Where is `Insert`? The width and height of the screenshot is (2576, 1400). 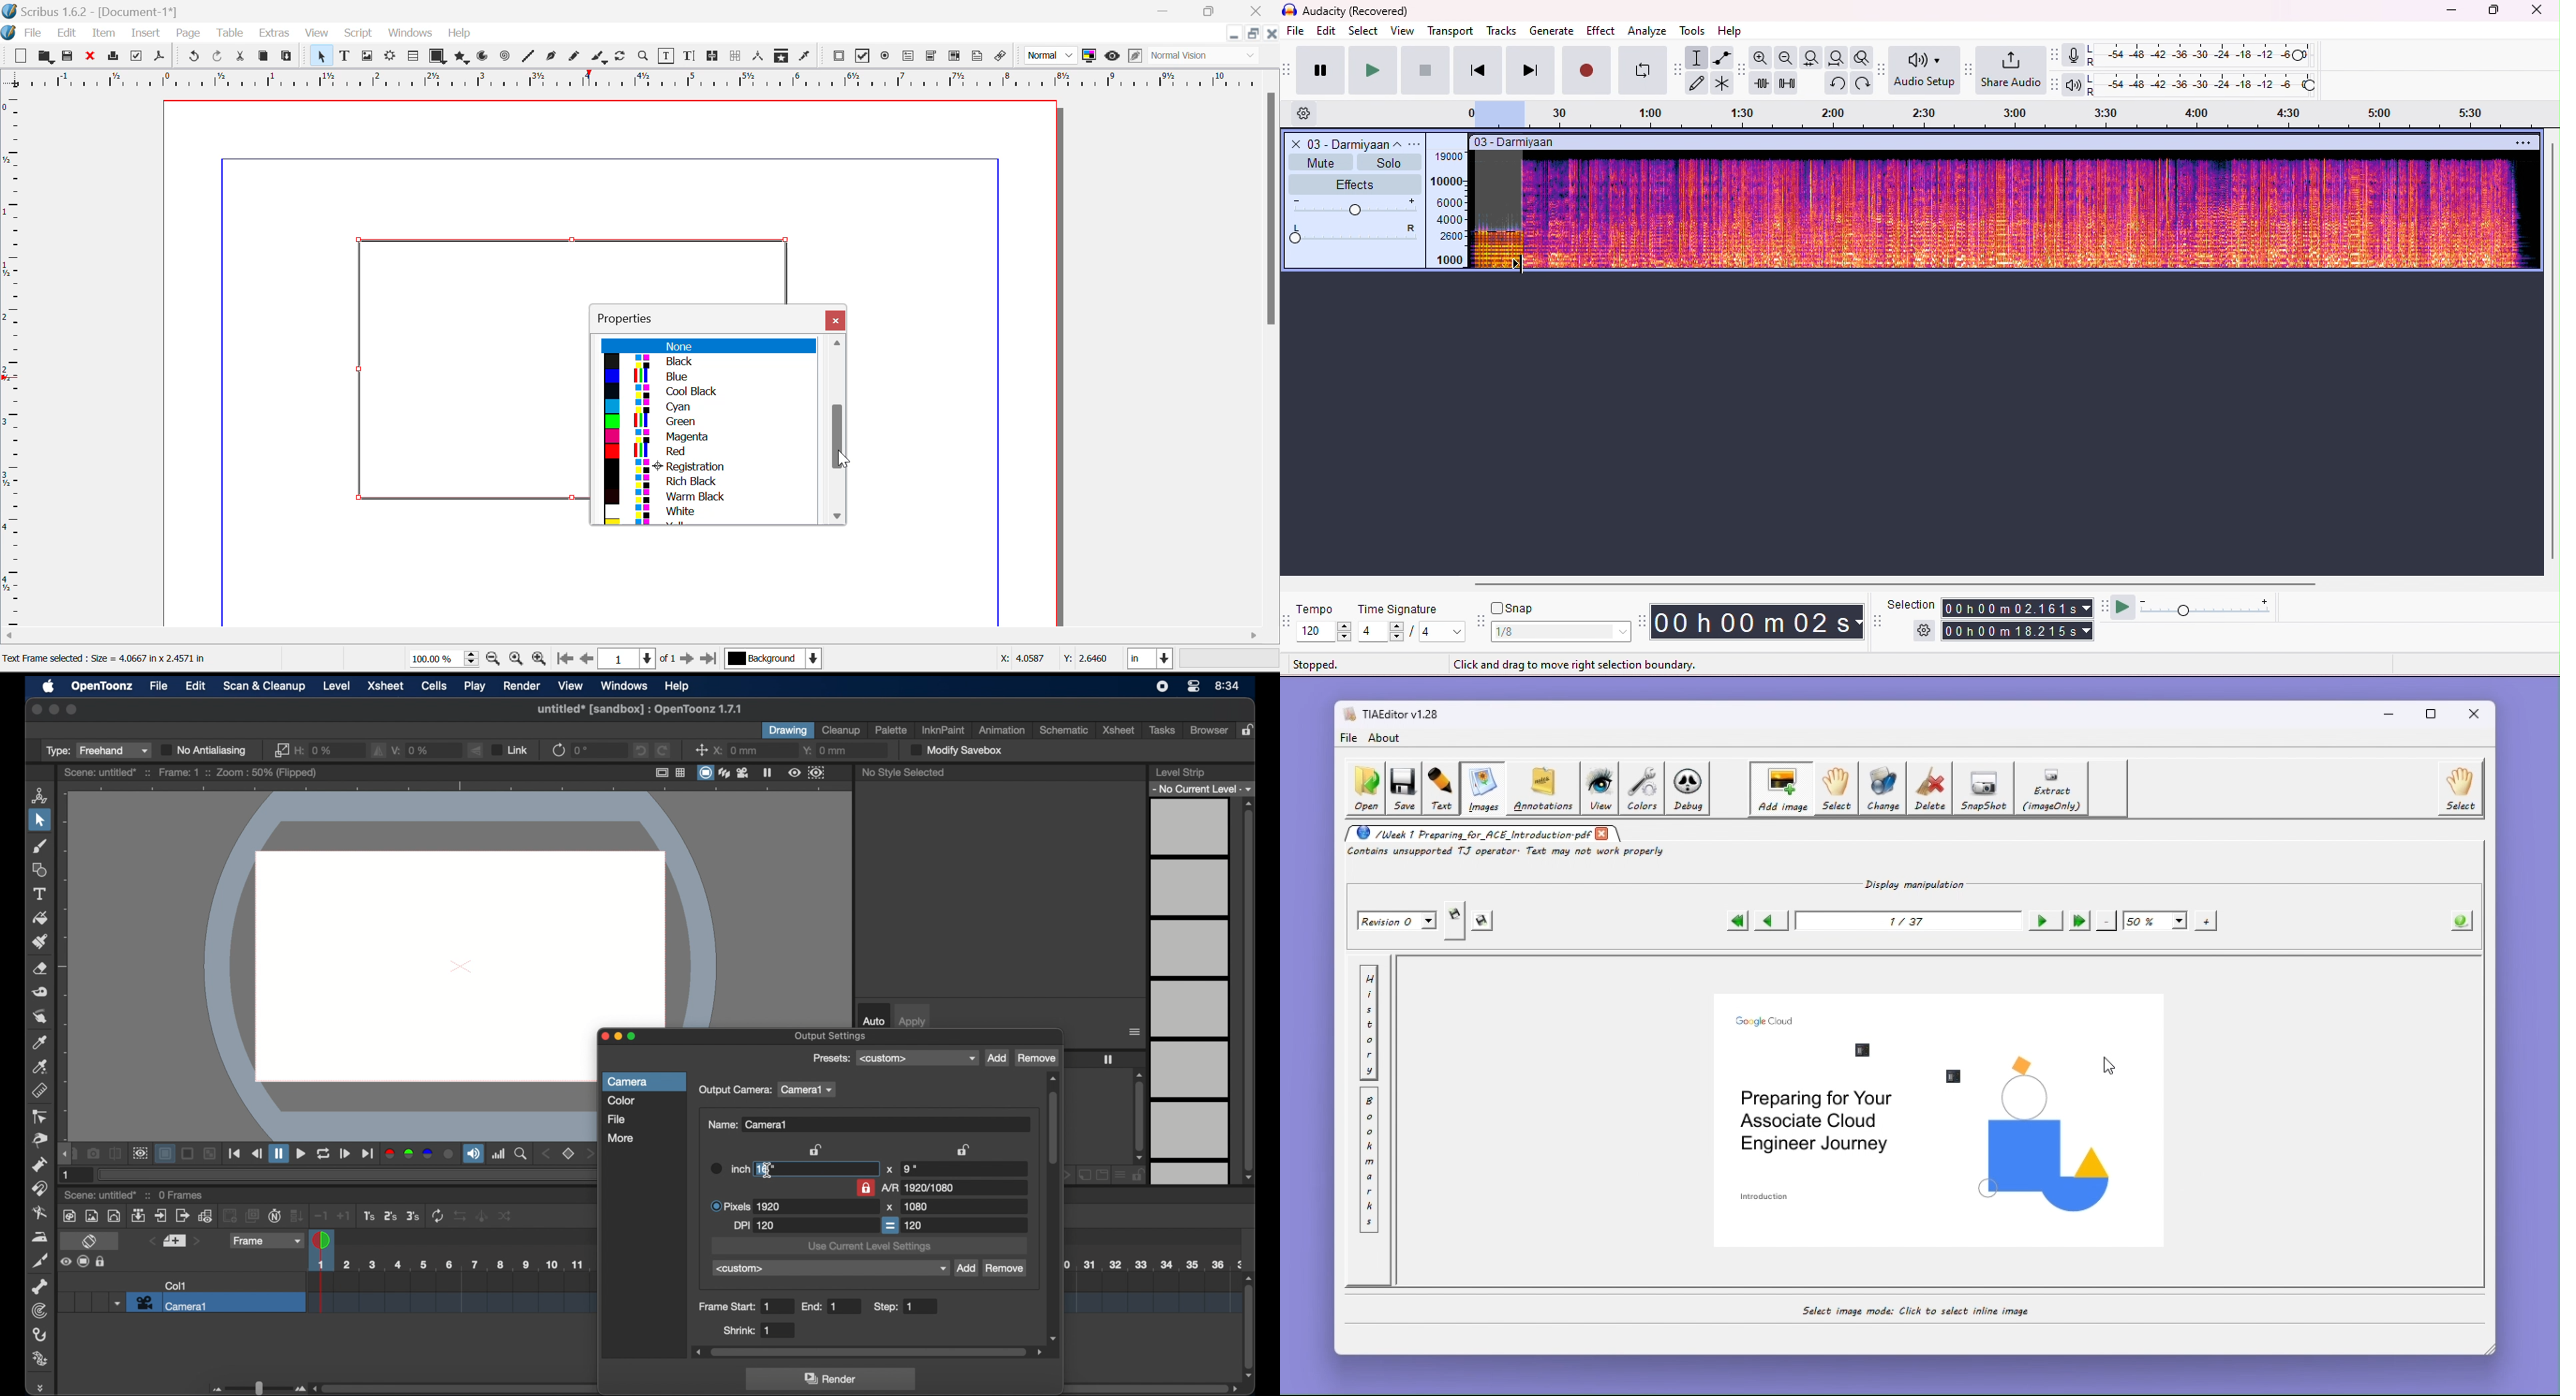
Insert is located at coordinates (145, 33).